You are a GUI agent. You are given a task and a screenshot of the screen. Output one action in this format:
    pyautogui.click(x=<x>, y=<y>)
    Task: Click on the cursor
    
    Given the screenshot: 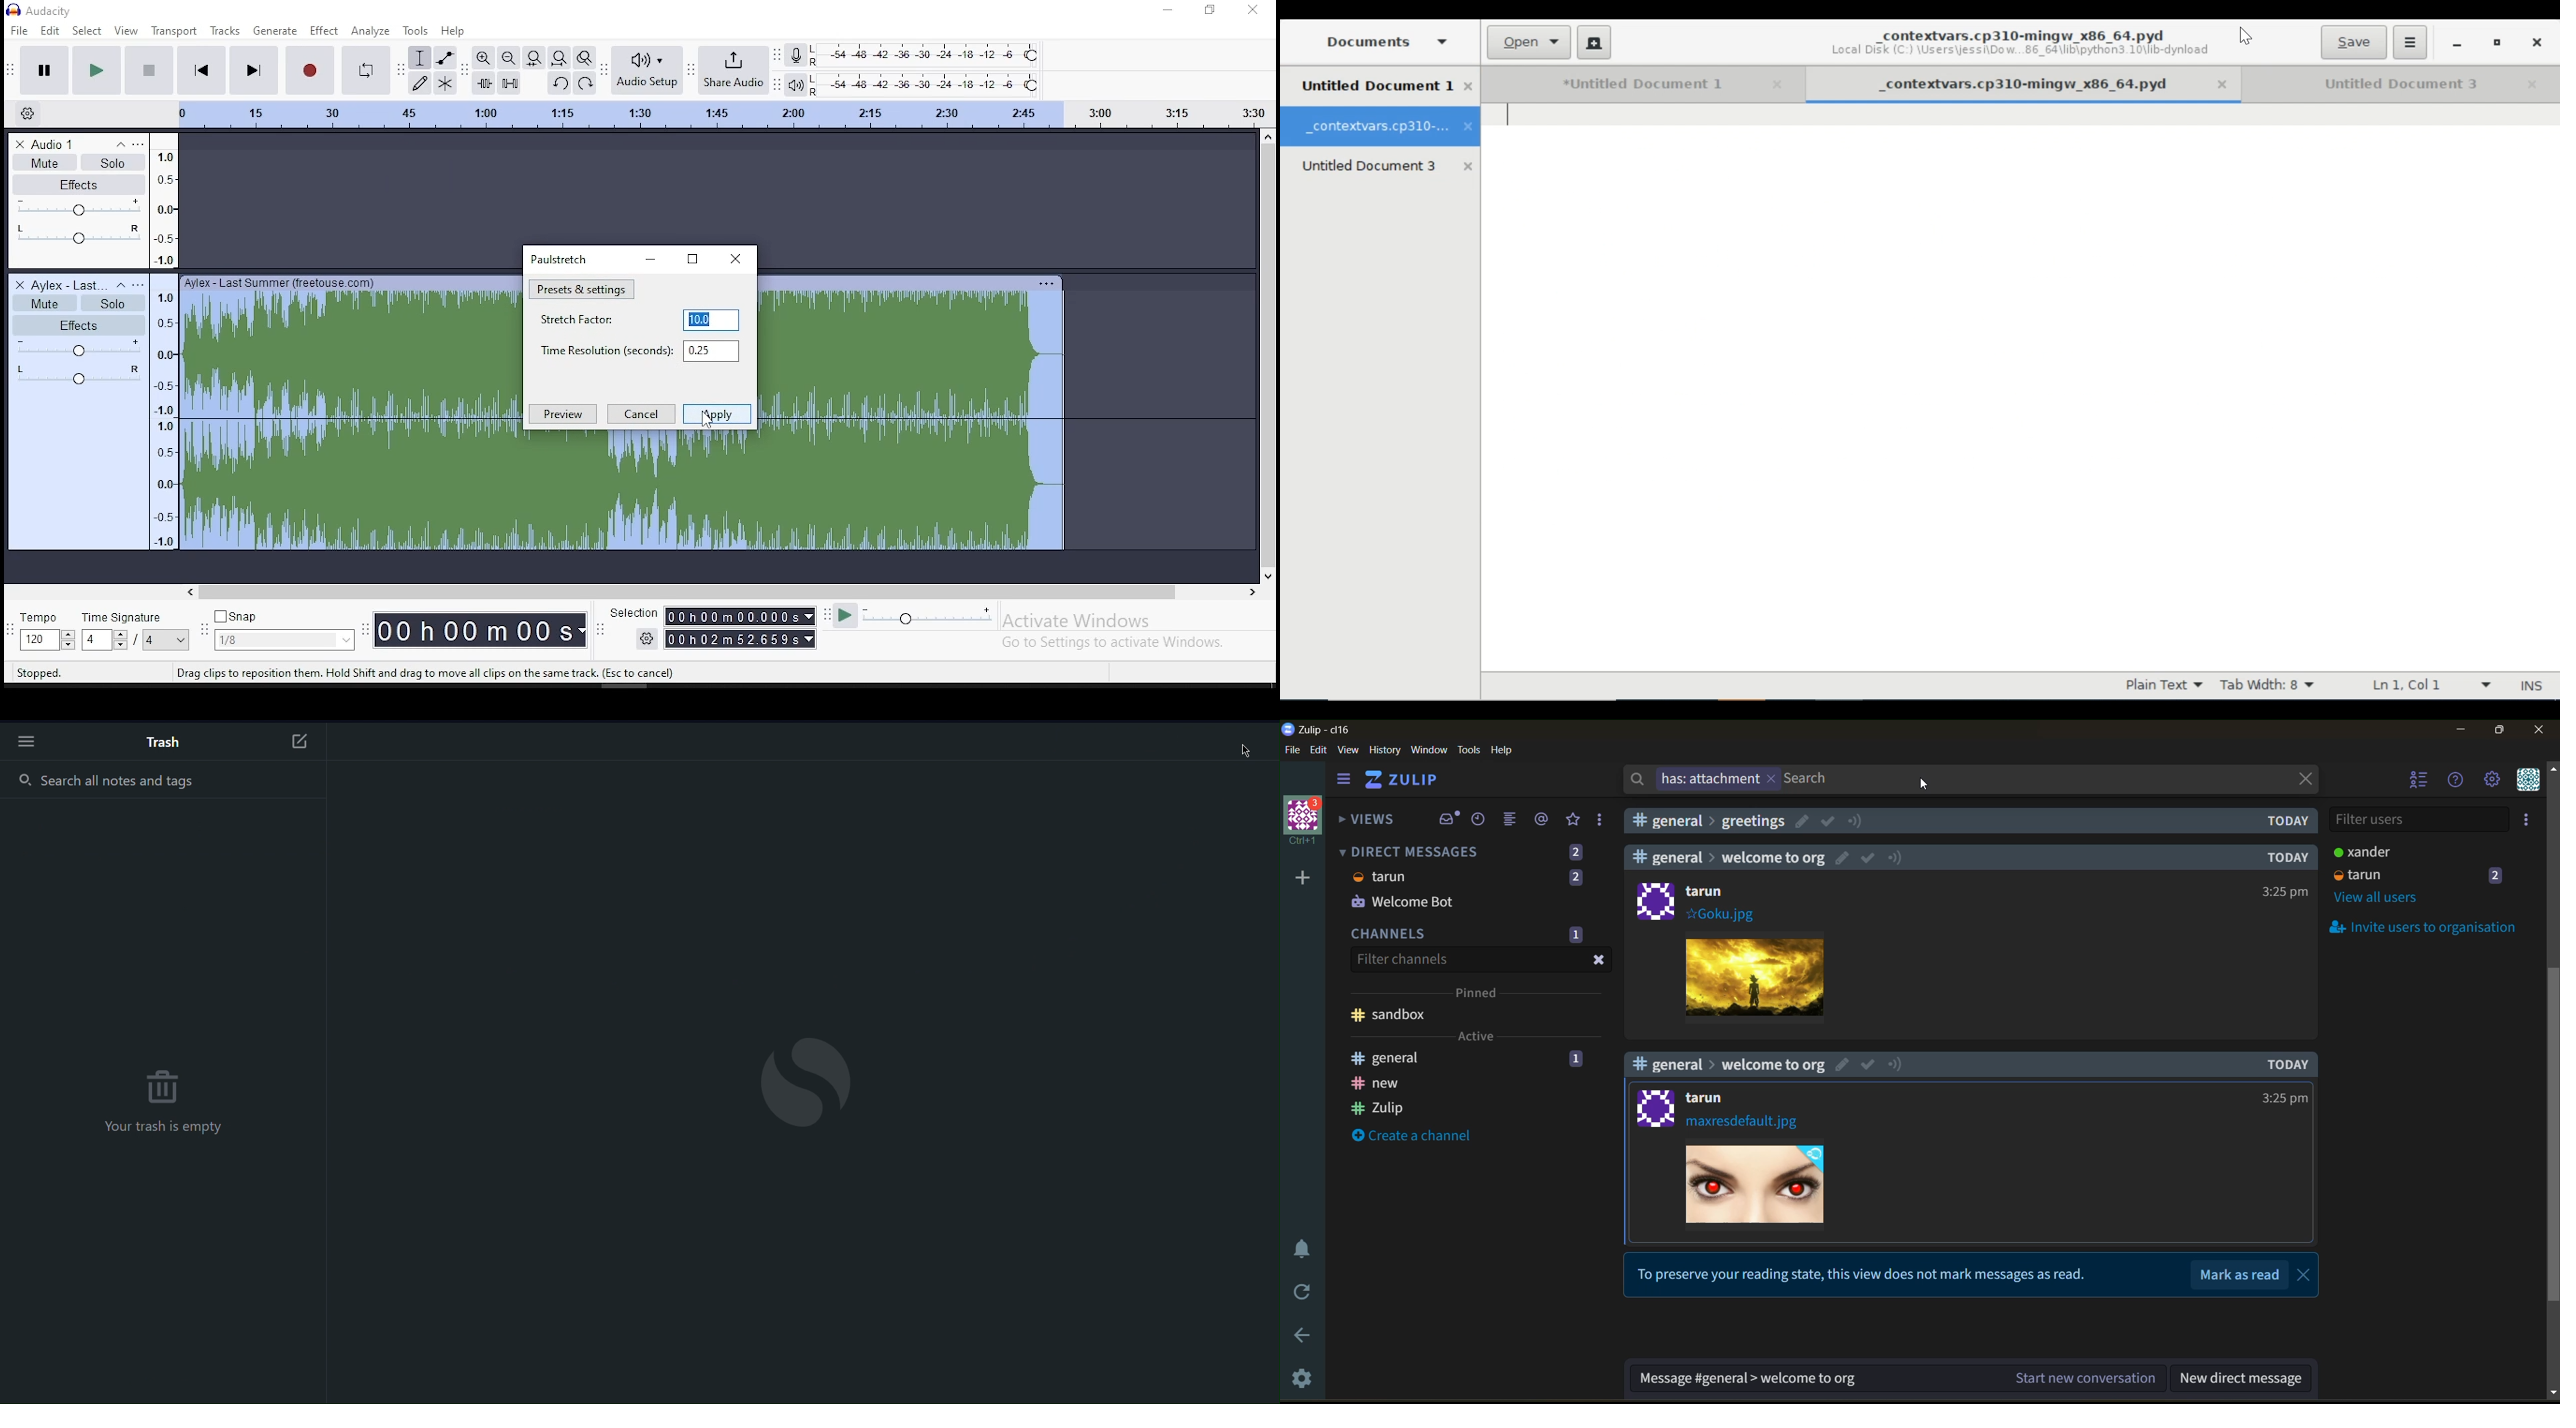 What is the action you would take?
    pyautogui.click(x=706, y=423)
    